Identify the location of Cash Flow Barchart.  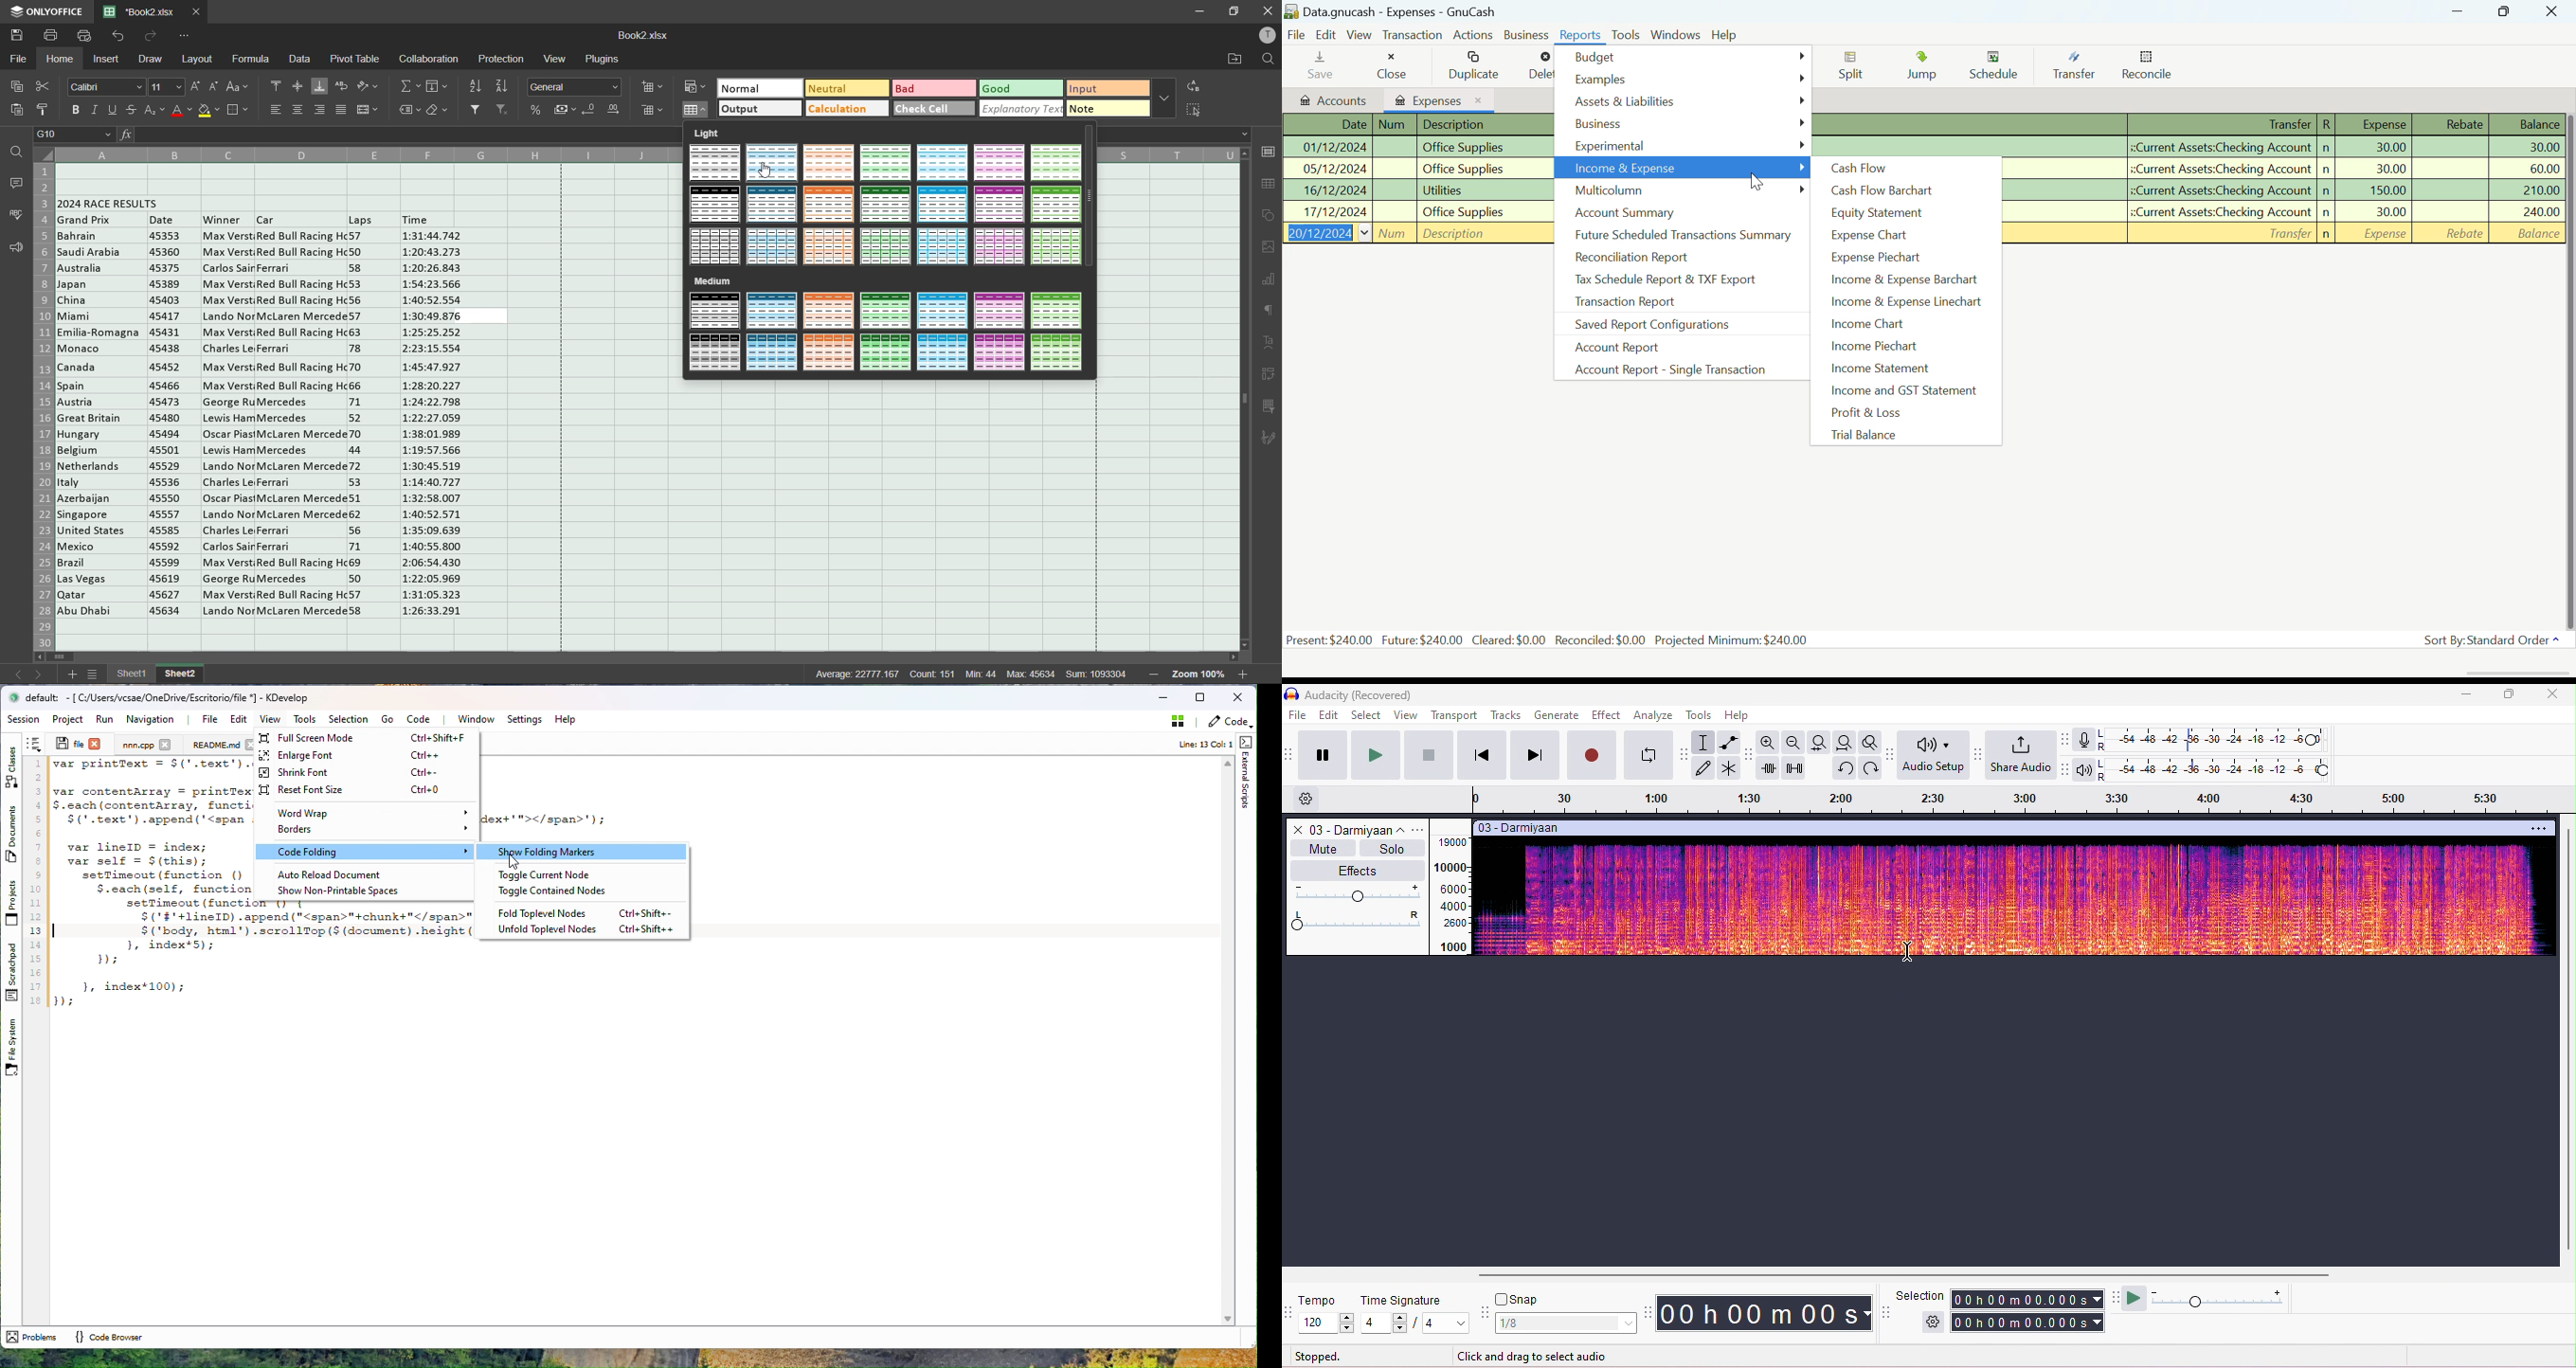
(1903, 191).